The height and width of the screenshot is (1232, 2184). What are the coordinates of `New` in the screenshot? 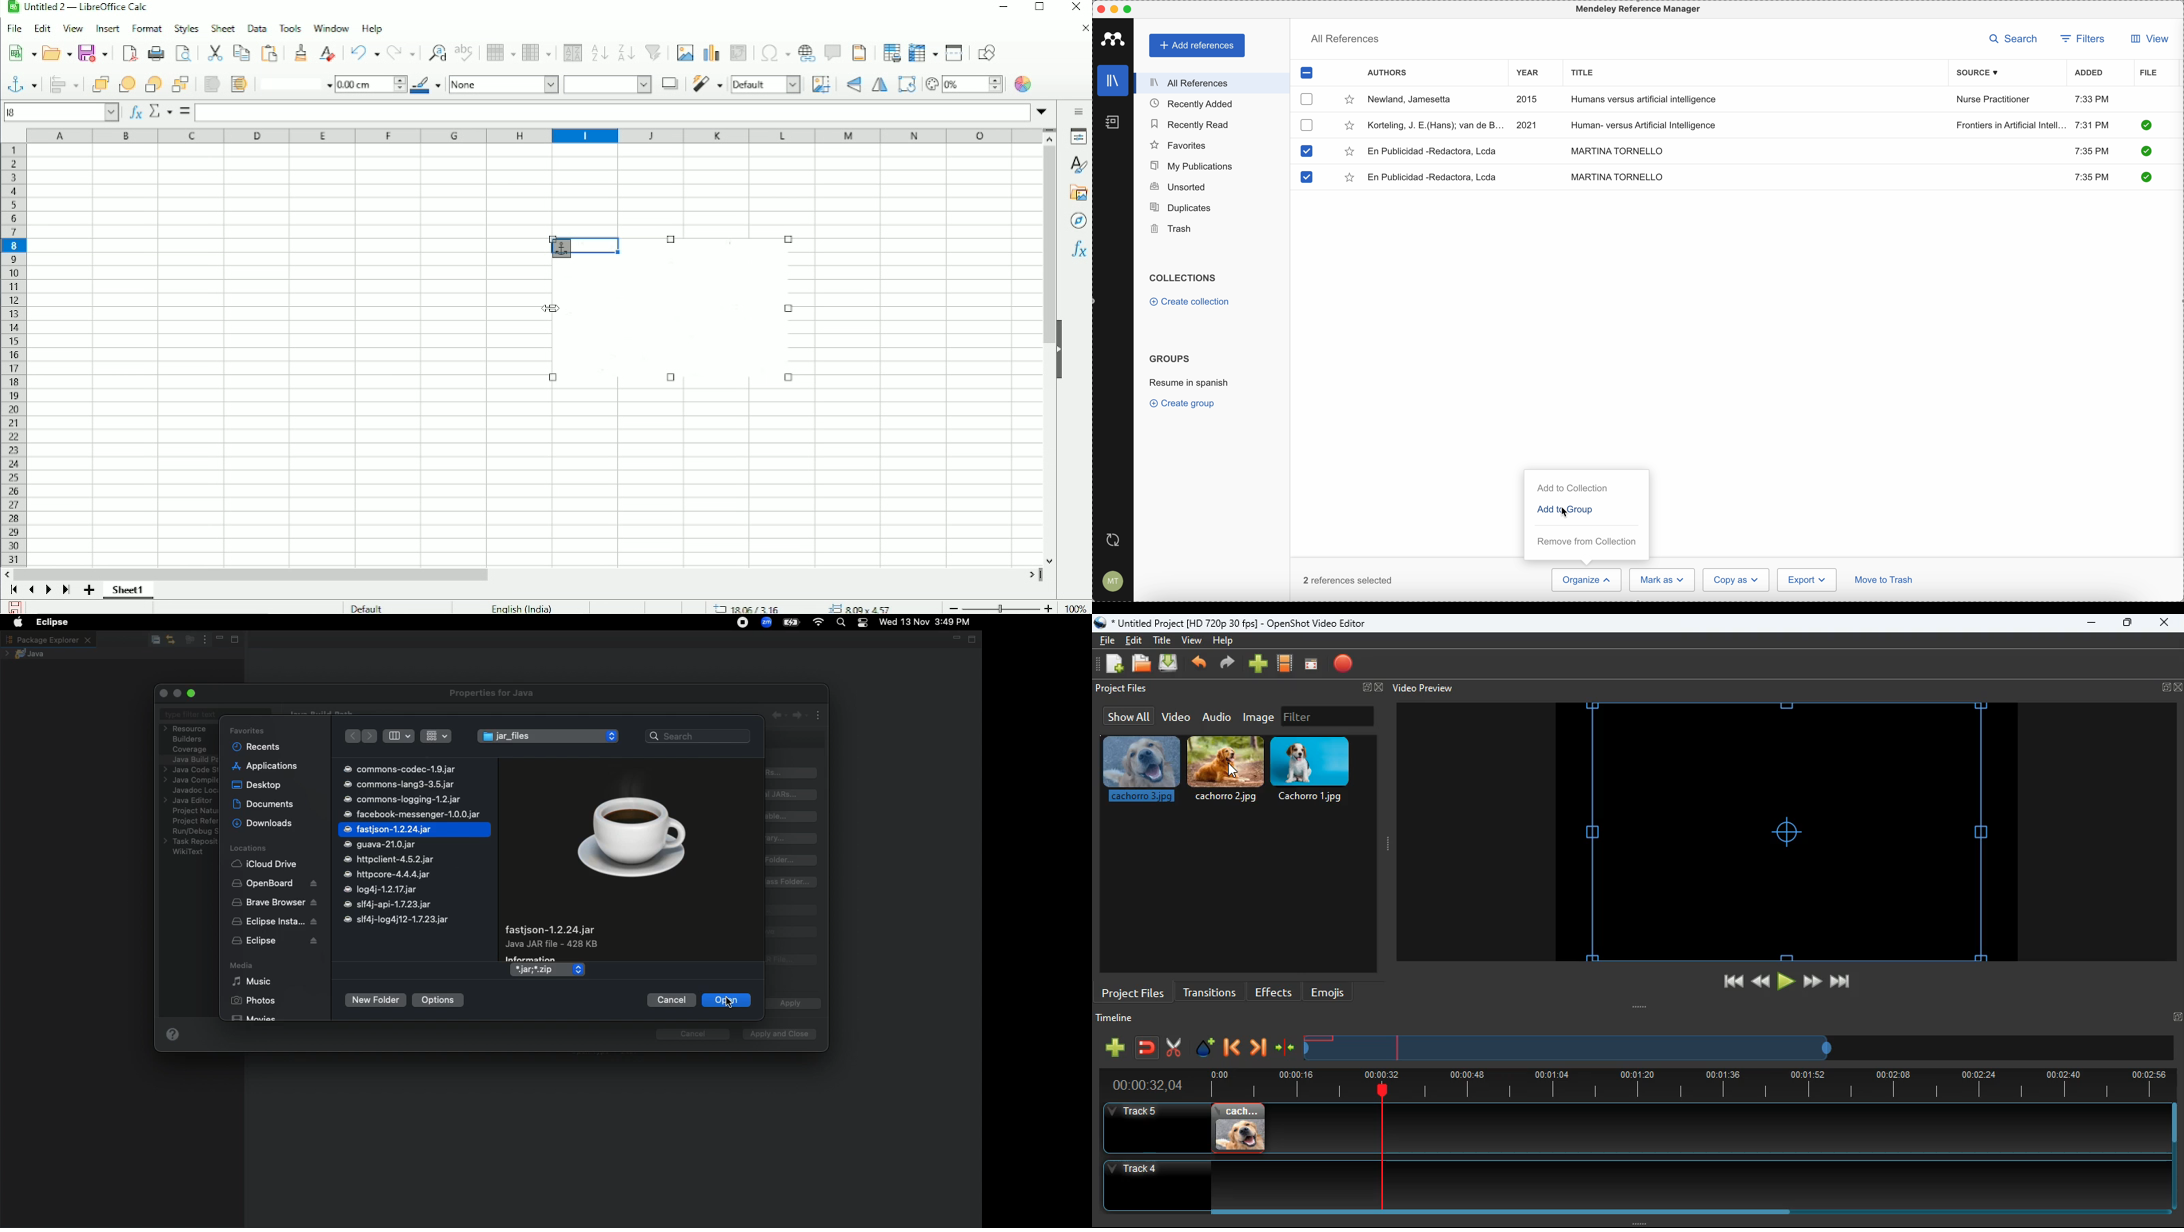 It's located at (22, 53).